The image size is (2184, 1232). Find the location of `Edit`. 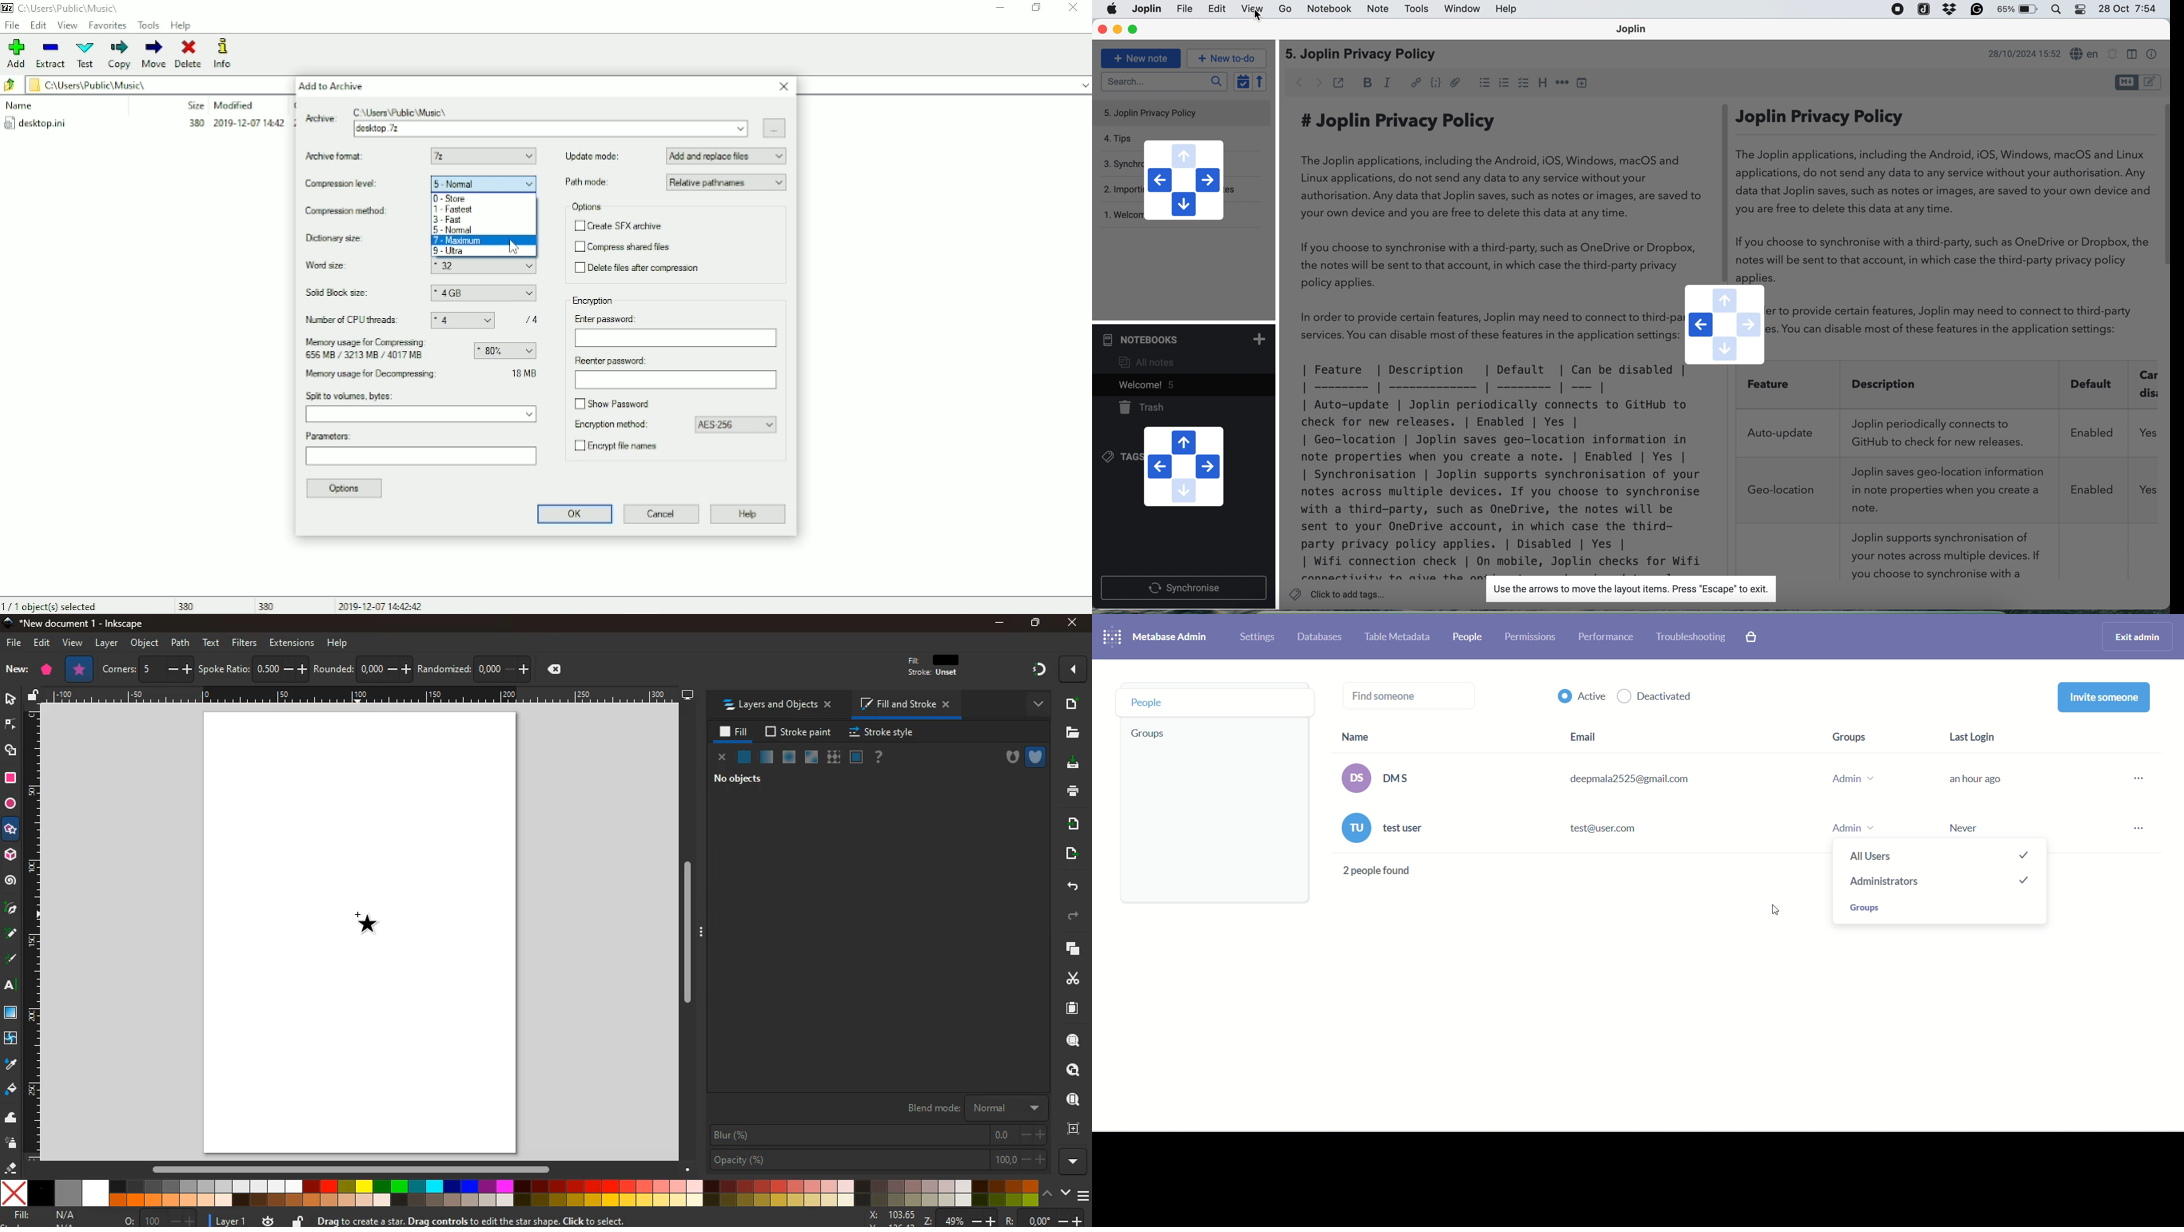

Edit is located at coordinates (39, 25).